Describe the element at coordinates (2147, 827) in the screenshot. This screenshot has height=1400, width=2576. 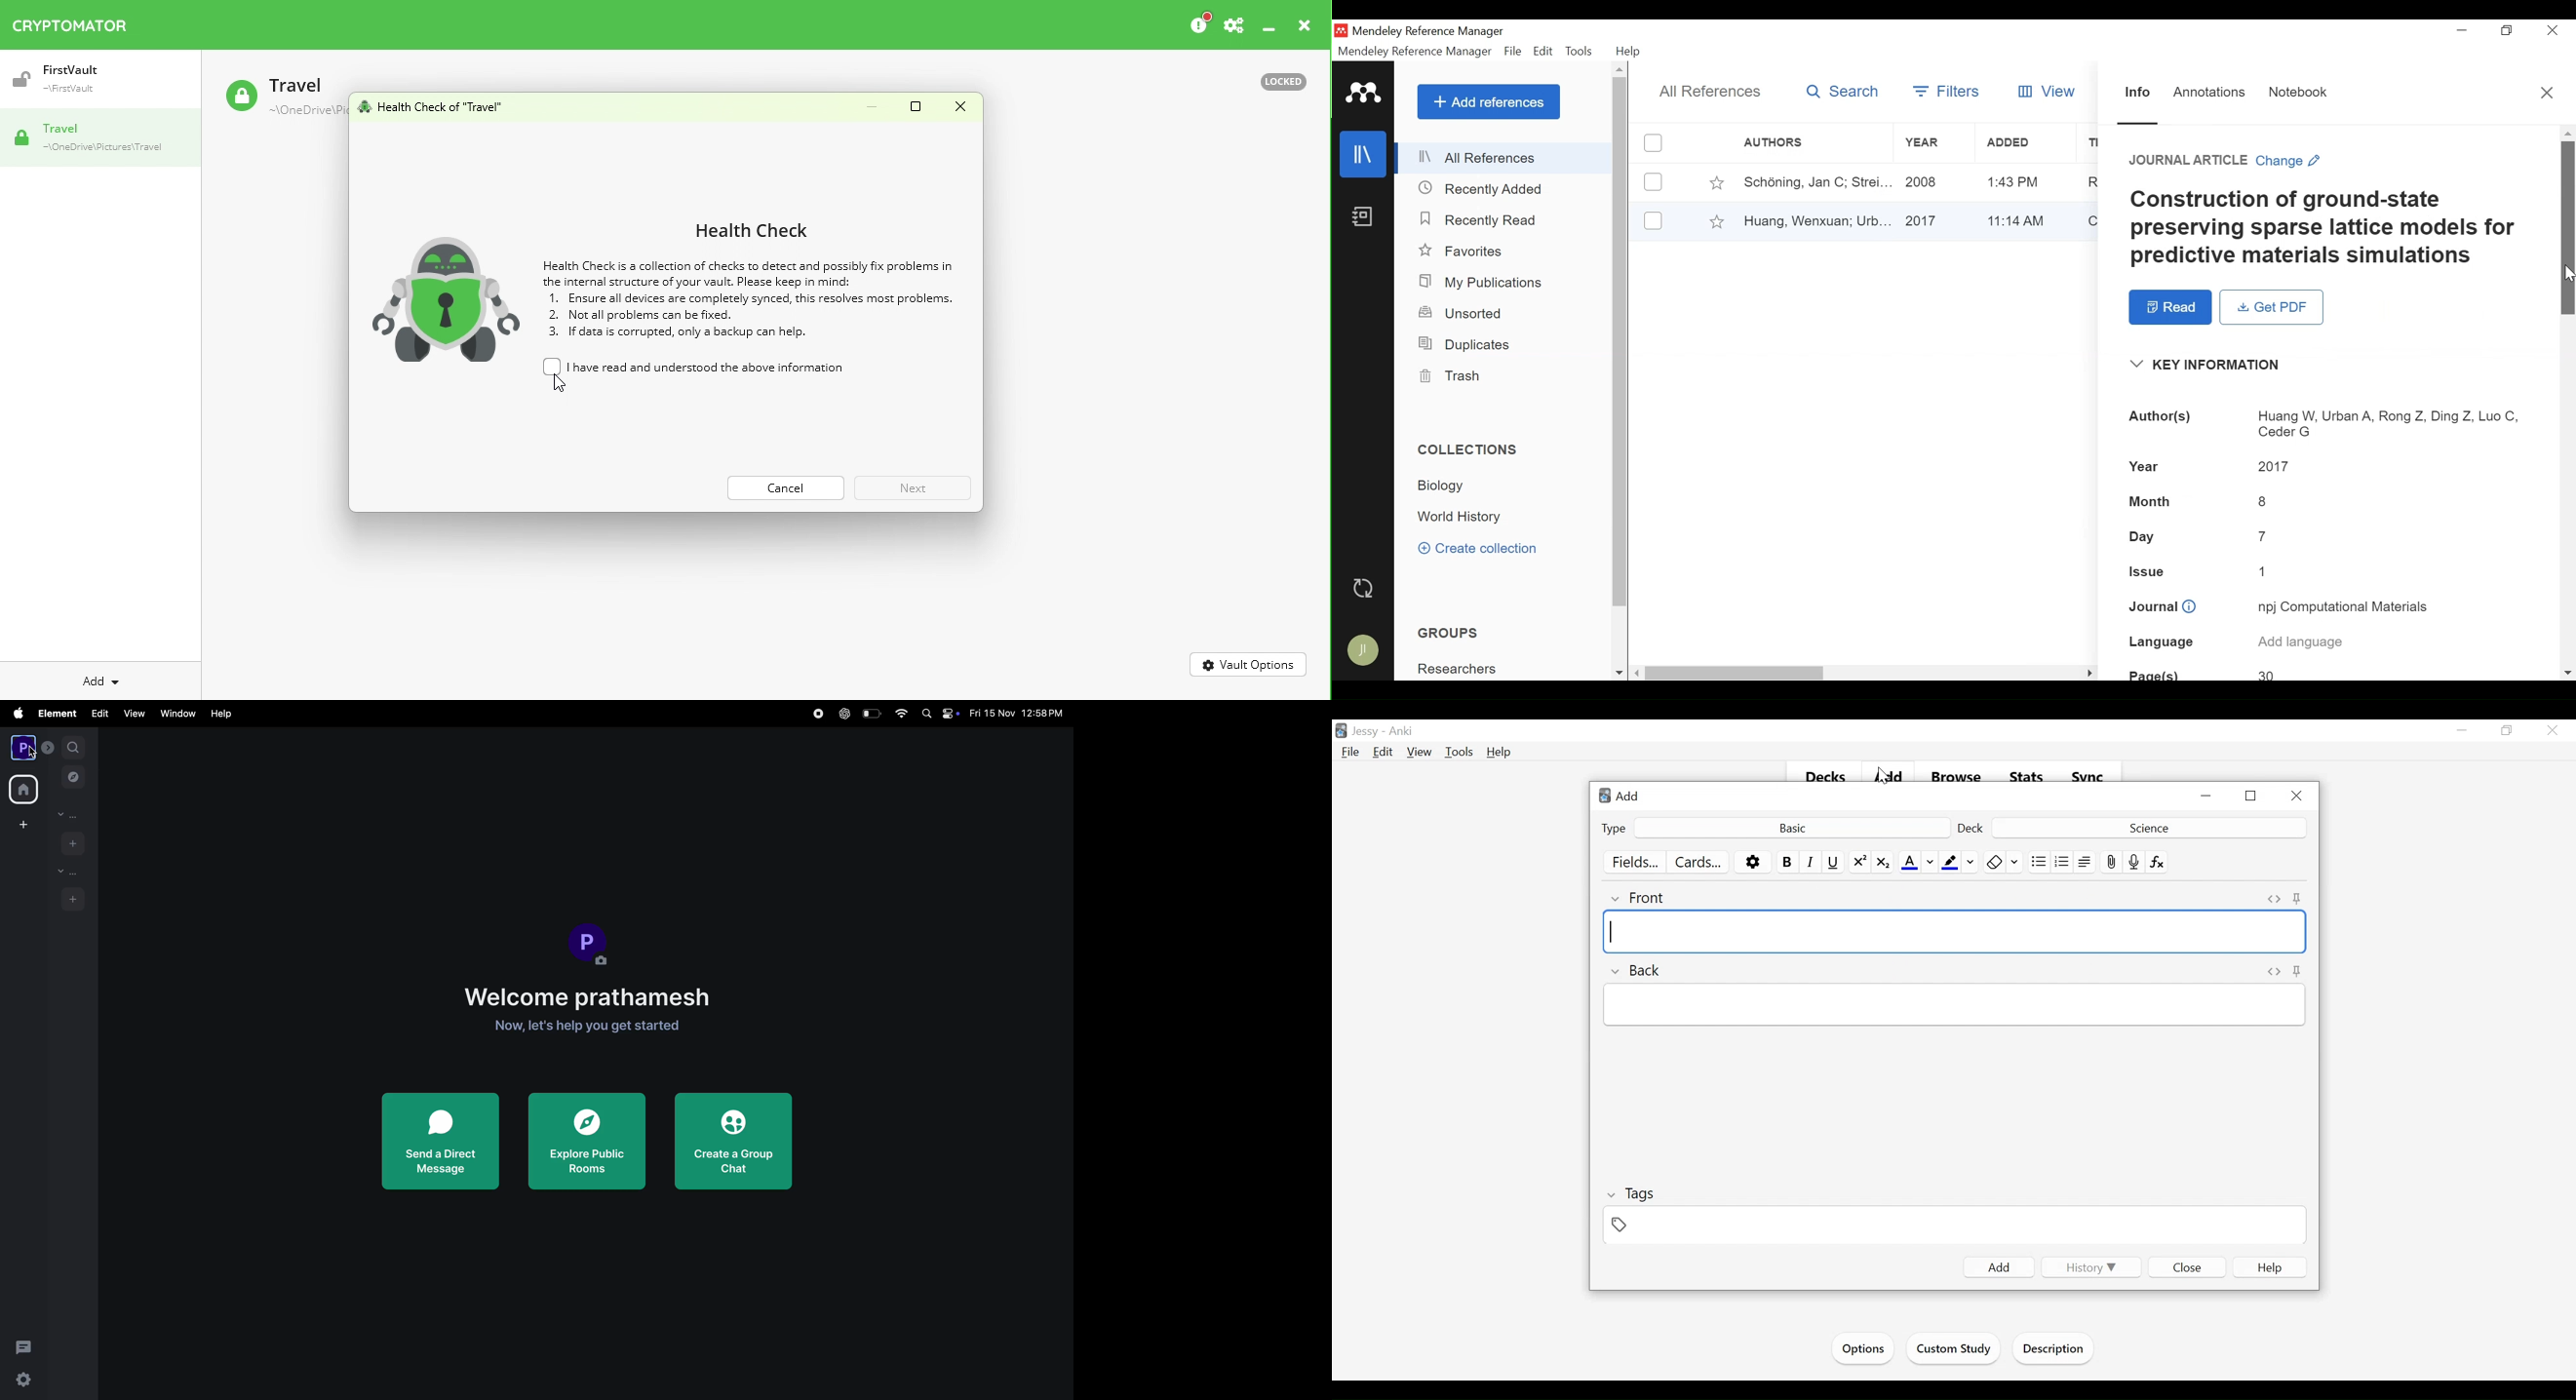
I see `Deck` at that location.